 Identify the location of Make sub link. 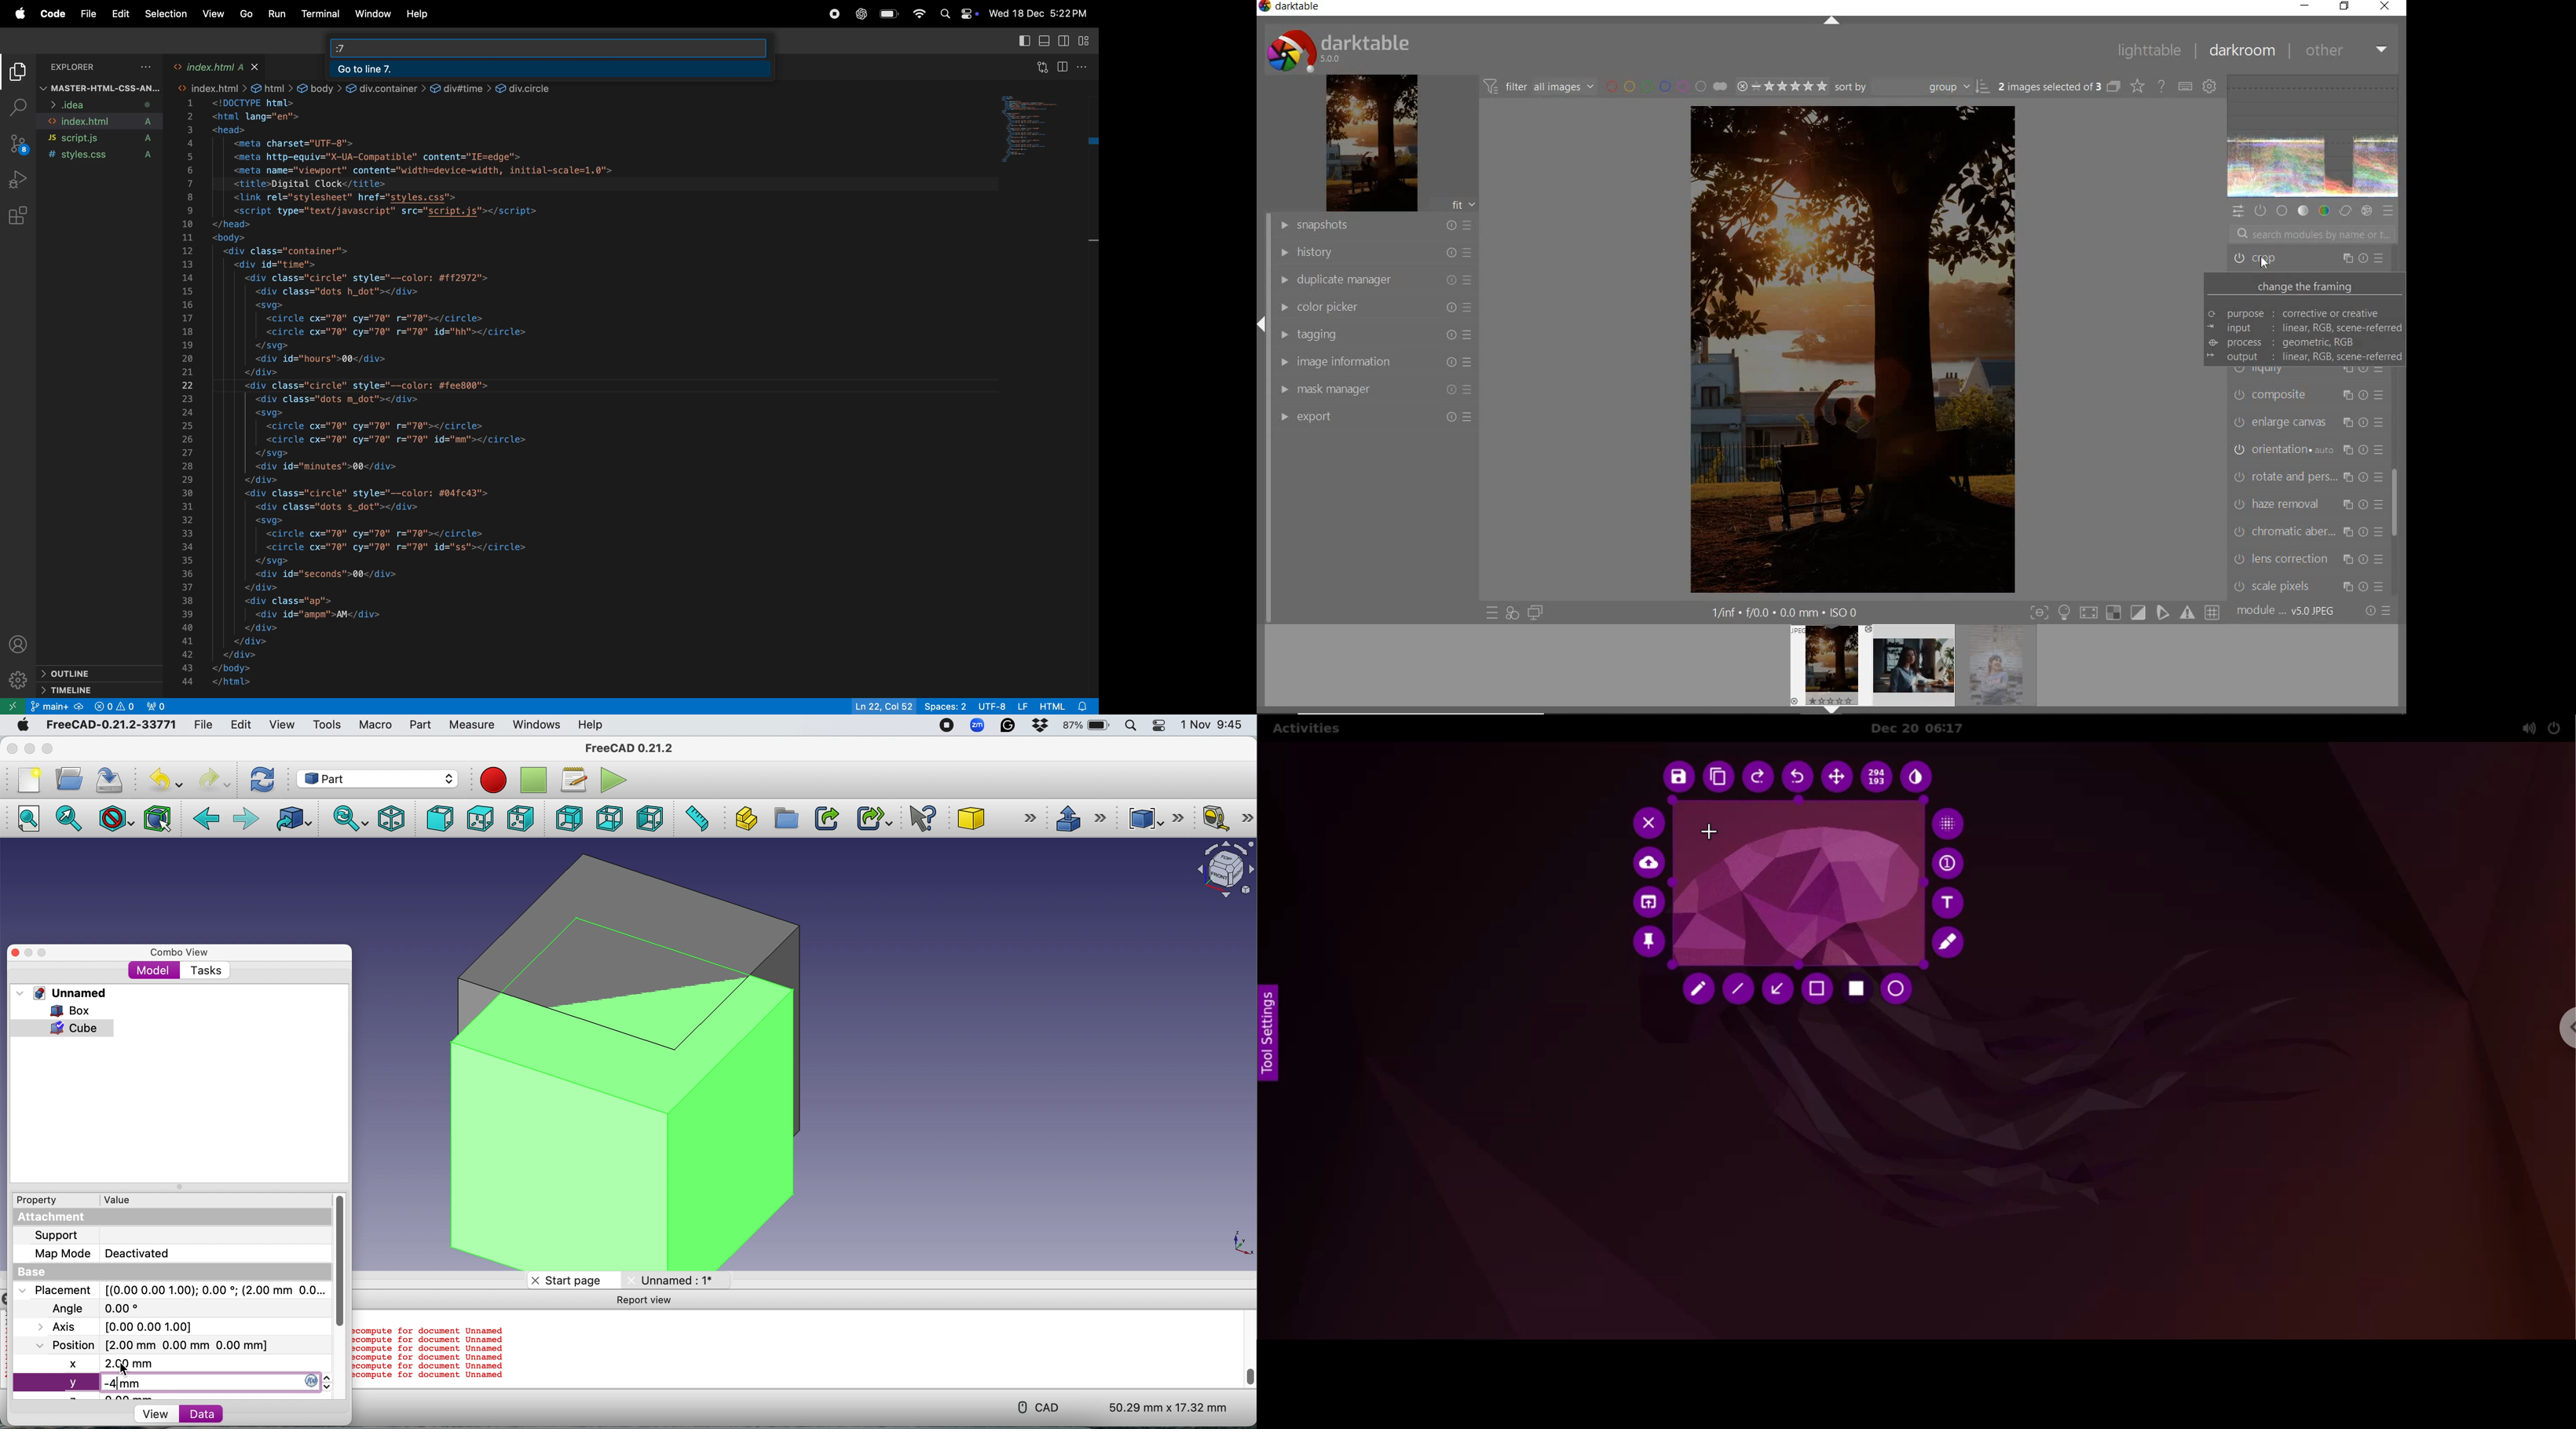
(870, 817).